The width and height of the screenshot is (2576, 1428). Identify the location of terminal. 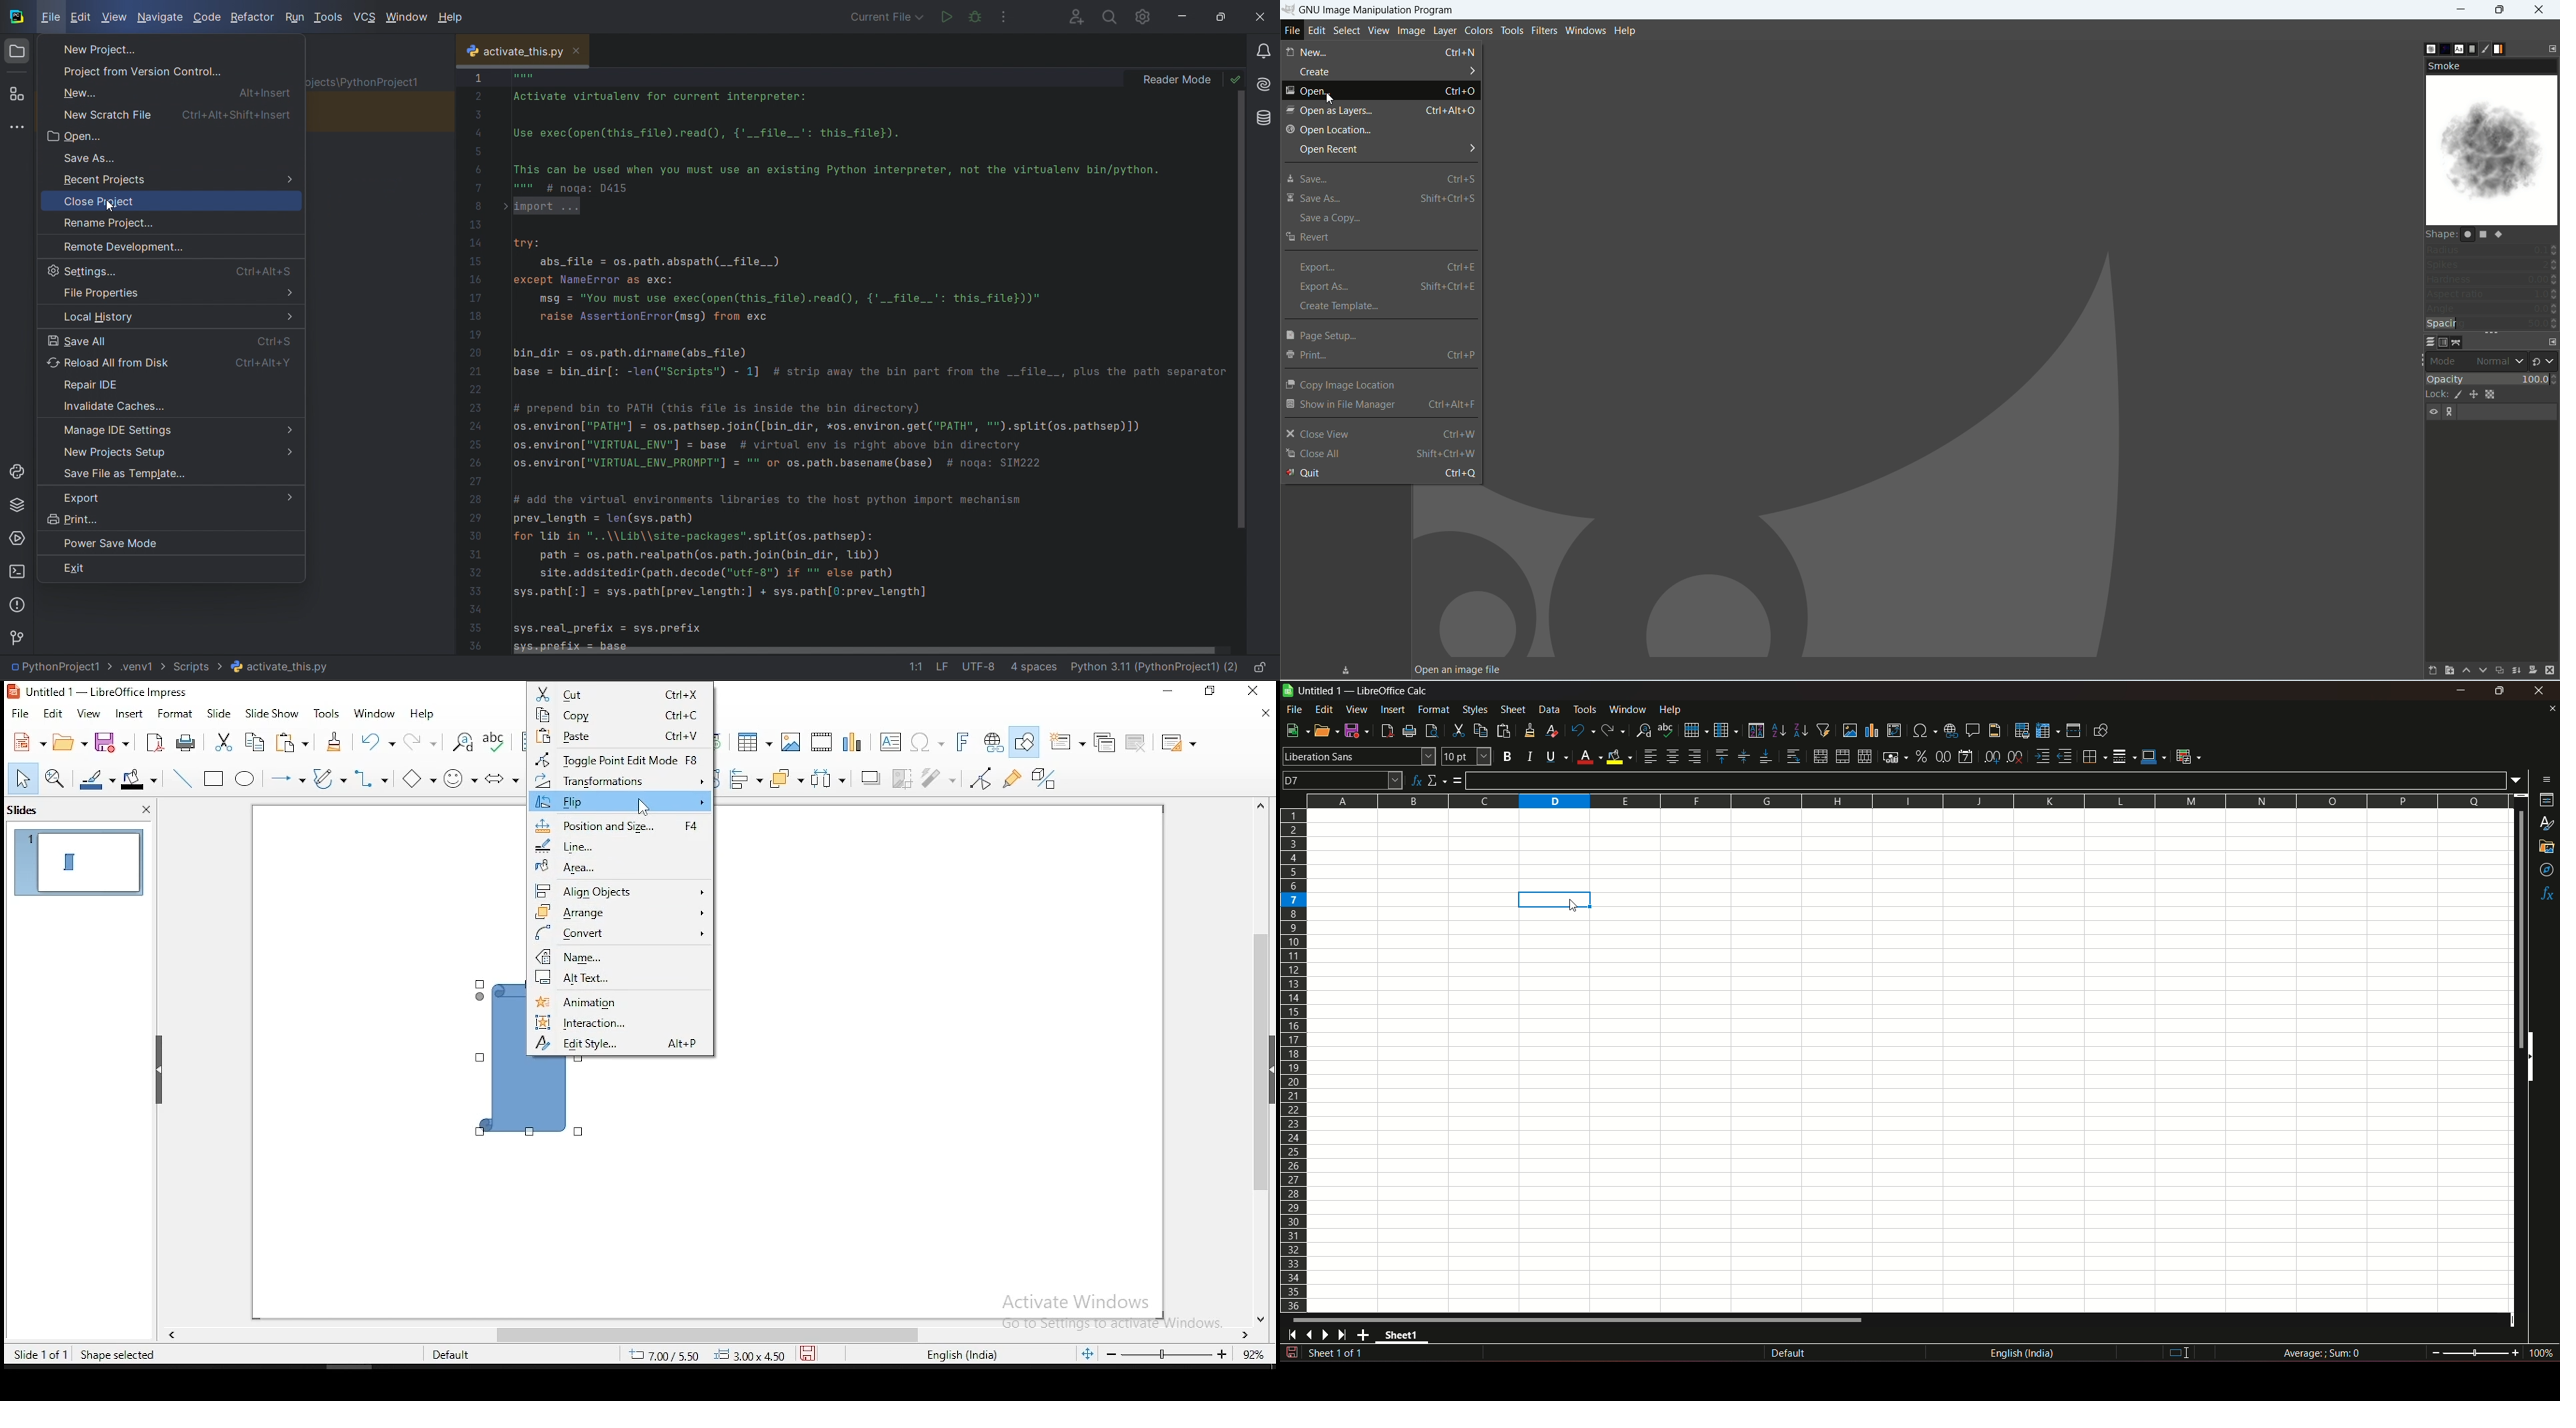
(19, 575).